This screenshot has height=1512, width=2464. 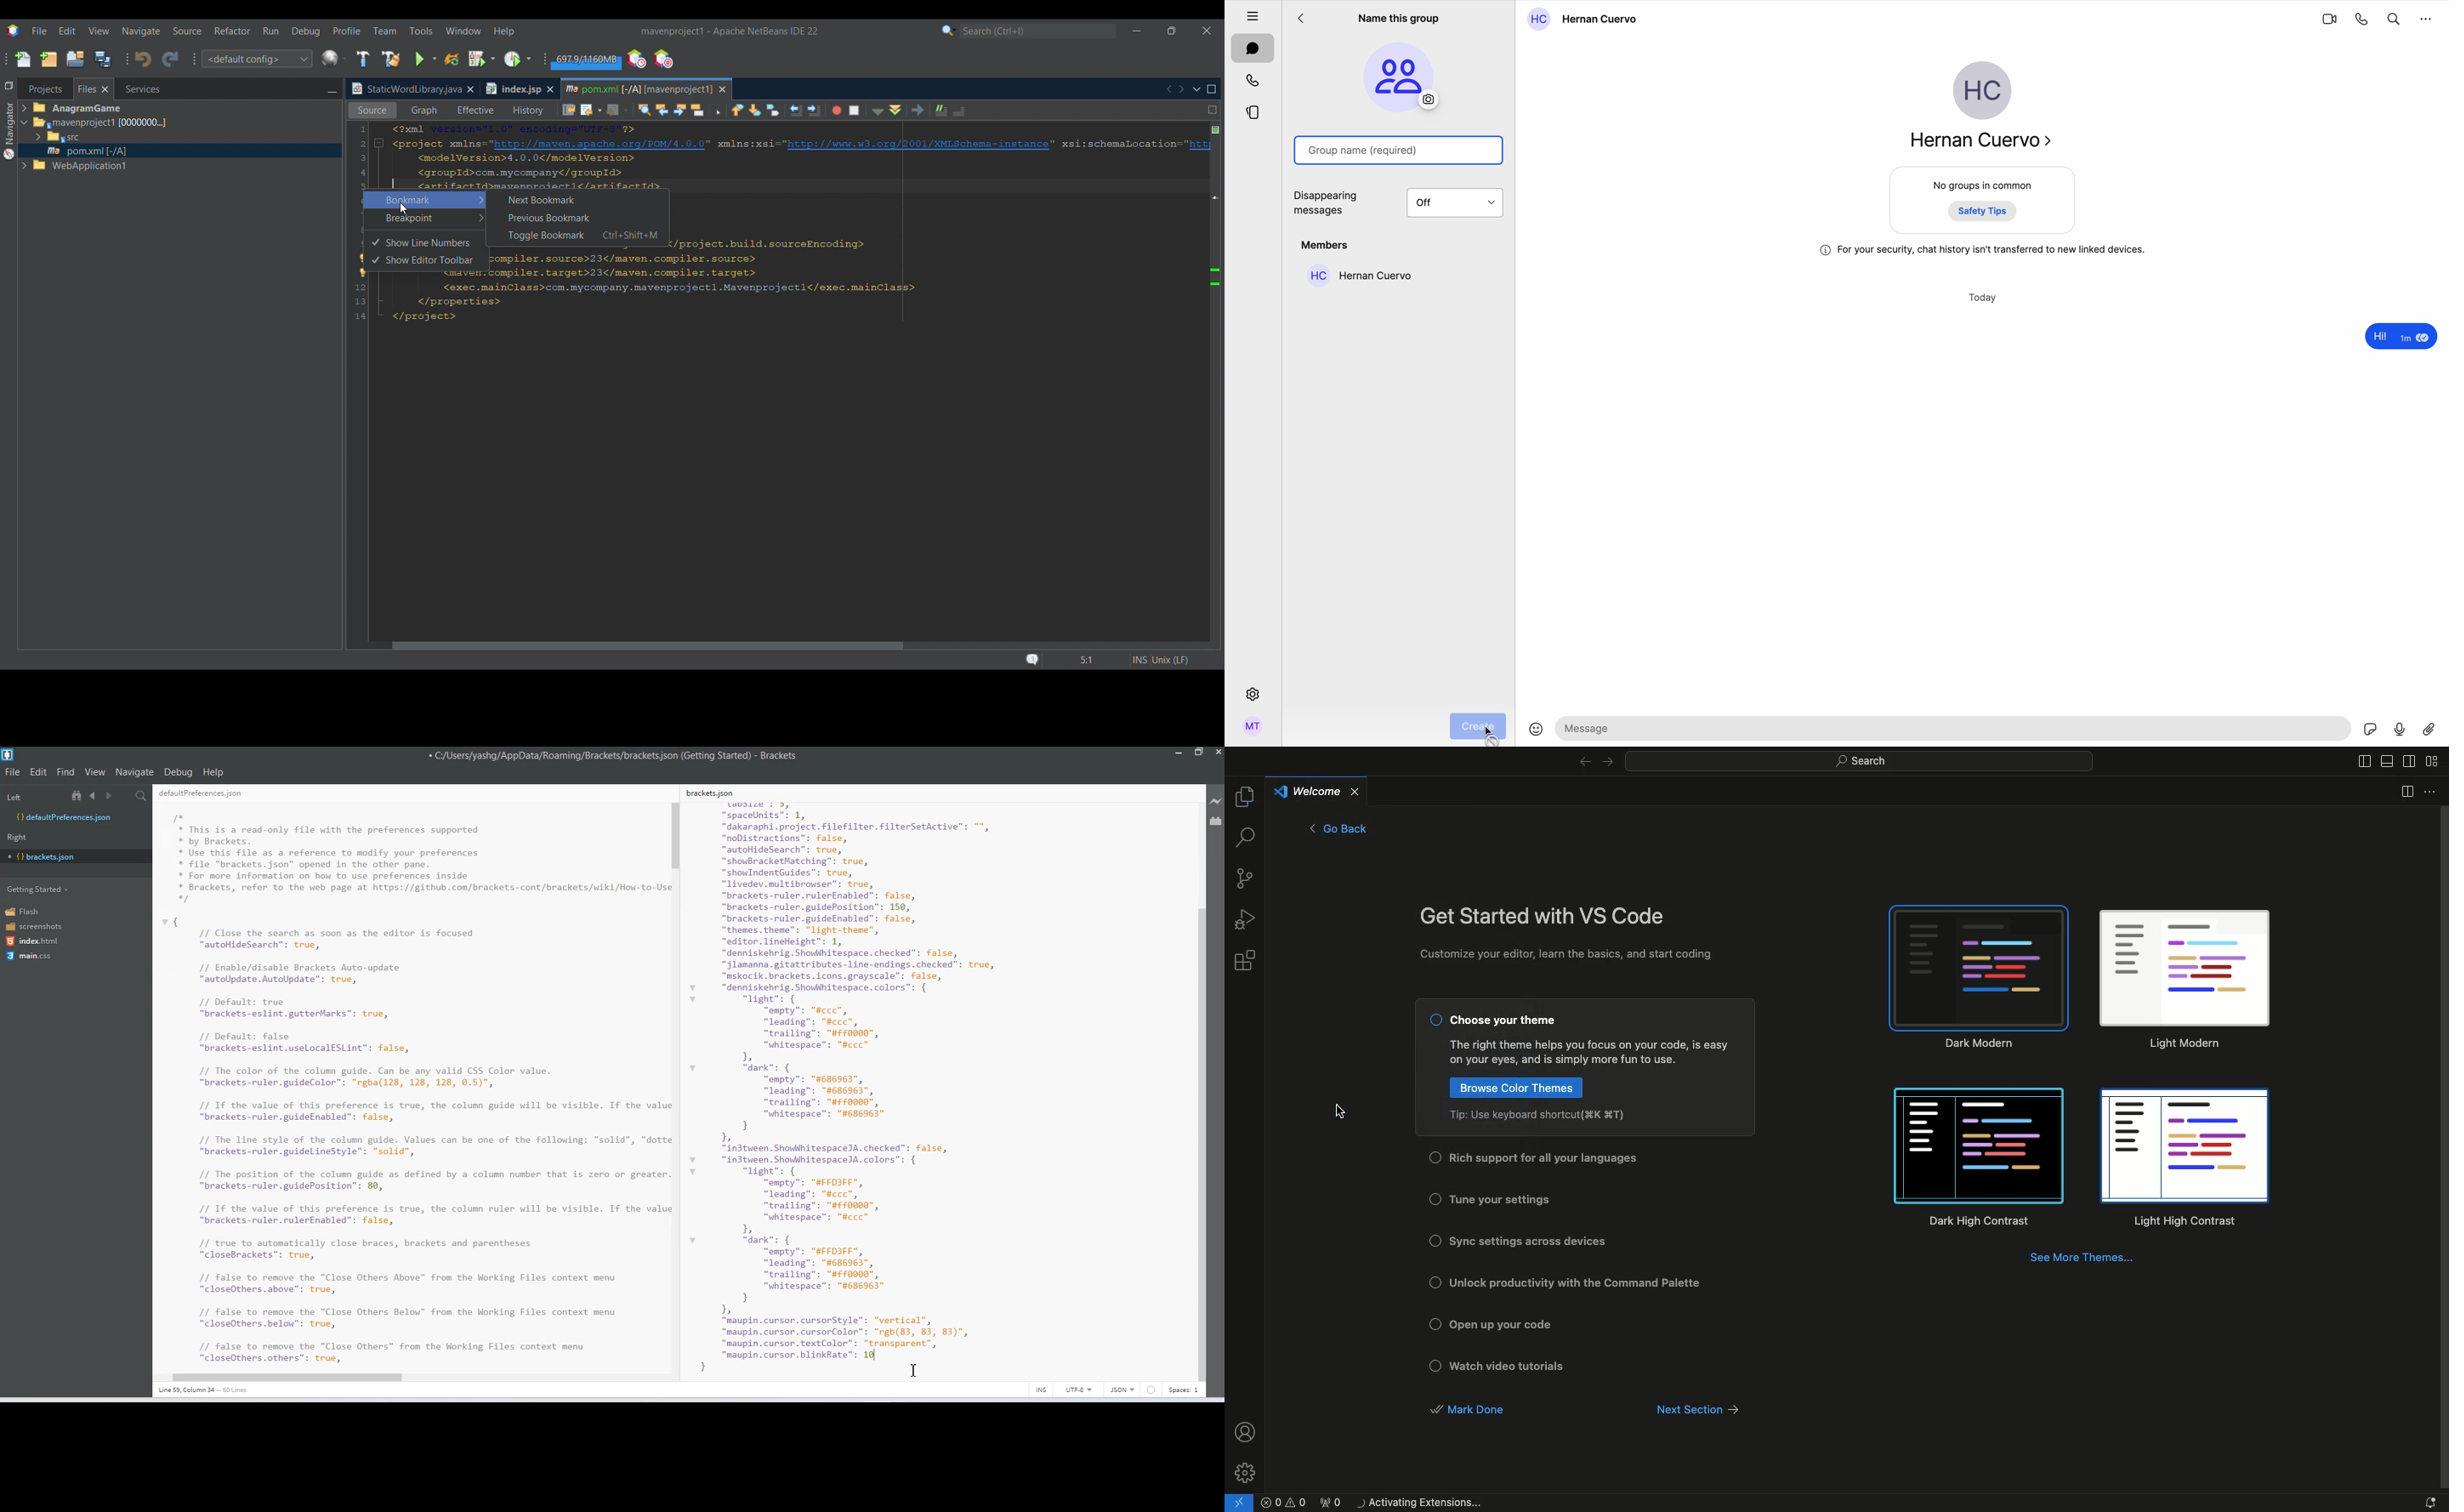 I want to click on RE I
I”
* This is a read-only file with the preferences supported
* by Brackets.
* Use this file as a reference to modify your preferences
* file "brackets.json" opened in the other pane.
* For more information on how to use preferences inside
* Brackets, refer to the web page at https://github.com/brackets-cont/brackets/wiki/How-to-U:
*/
{
// Close the search as soon as the editor is focused
“autoHideSearch”: true,
// Enable/disable Brackets Auto-update
“autoUpdate. AutoUpdate”: true,
// Default: true
“brackets-eslint.gutterMarks": true,
// Default: false
“brackets-eslint.uselocalESLint": false,
// The color of the column guide. Can be any valid CSS Color value.
“brackets-ruler.guideColor": "rgba(128, 128, 128, ©.5)",
// Tf the value of this preference is true, the column guide will be visible. If the val:
“brackets-ruler.guideEnabled": false,
// The line style of the column guide. Values can be one of the following: “solid”, "dott
“brackets-ruler.guidelineStyle": "solid",
// The position of the column guide as defined by a column number that is zero or greater
“brackets-ruler.guidePosition": 89,
// Tf the value of this preference is true, the column ruler will be visible. If the val:
“brackets-ruler.rulerEnabled": false,
// true to automatically close braces, brackets and parentheses
“closeBrackets": true,
// false to remove the "Close Others Above” from the Working Files context menu
“closeOthers.above": true,
// false to remove the "Close Others Below” from the Working Files context menu
“closeOthers.below": true,
// false to remove the "Close Others” from the Working Files context menu
"closeOthers.others”: true,, so click(x=411, y=1077).